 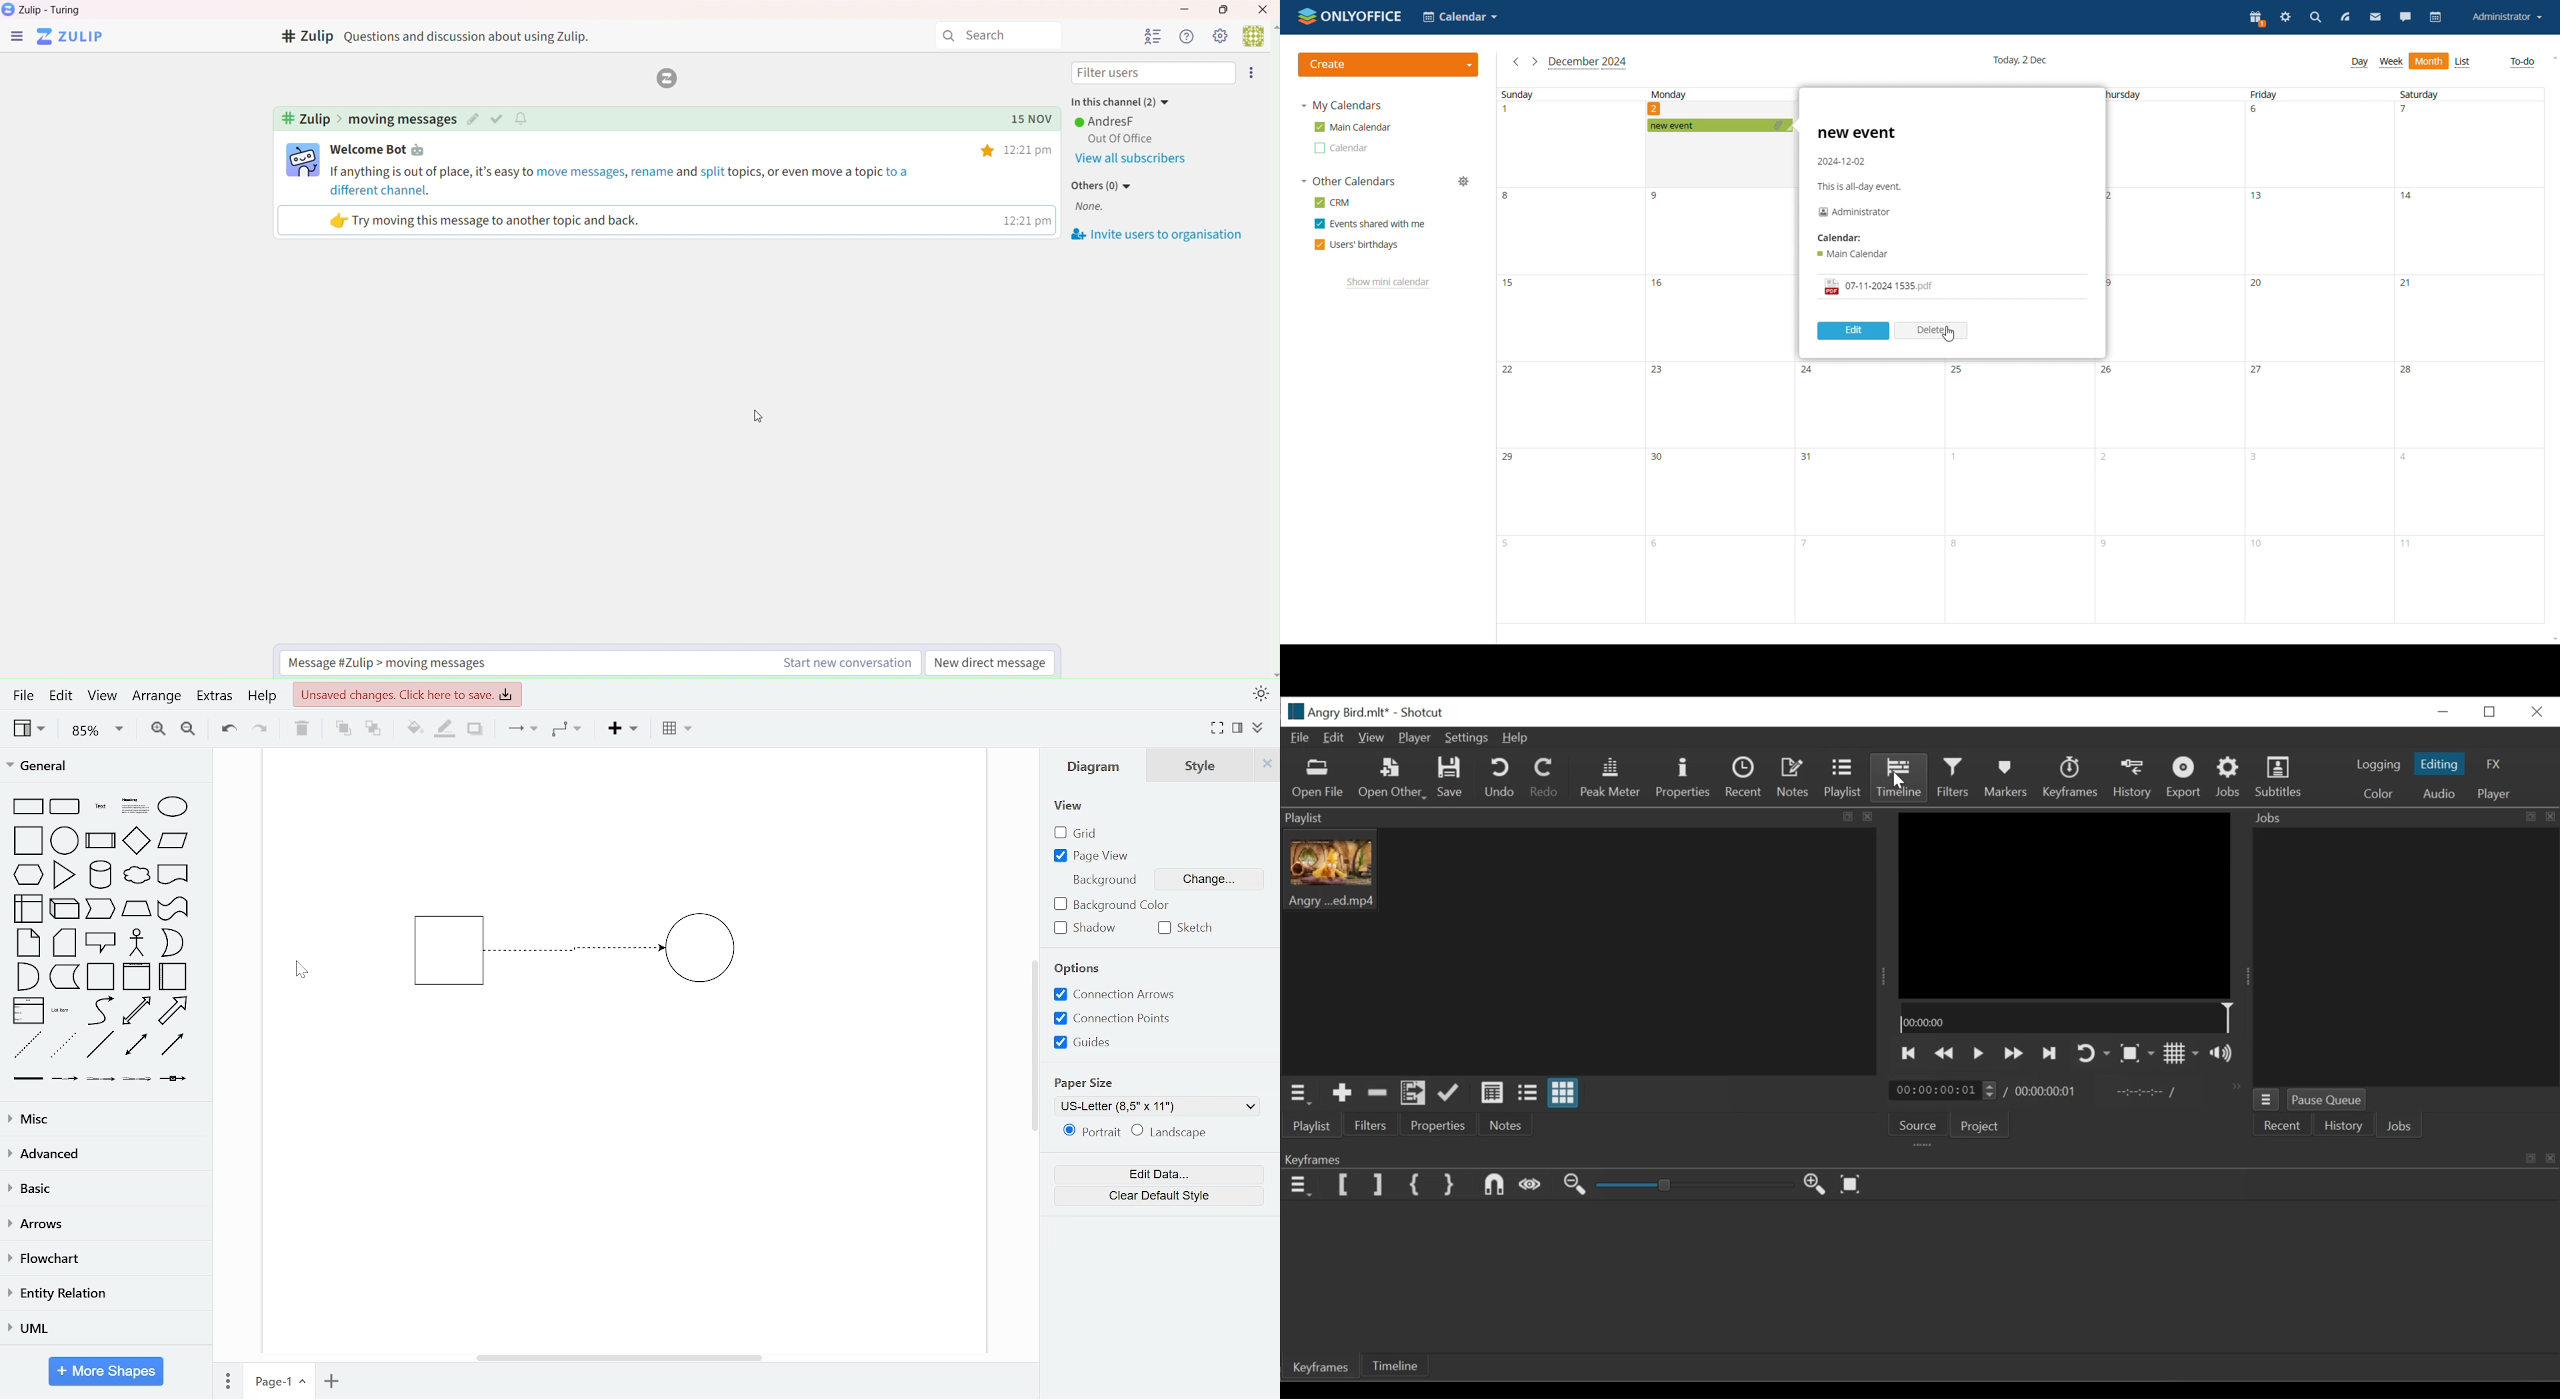 I want to click on Edit, so click(x=1852, y=329).